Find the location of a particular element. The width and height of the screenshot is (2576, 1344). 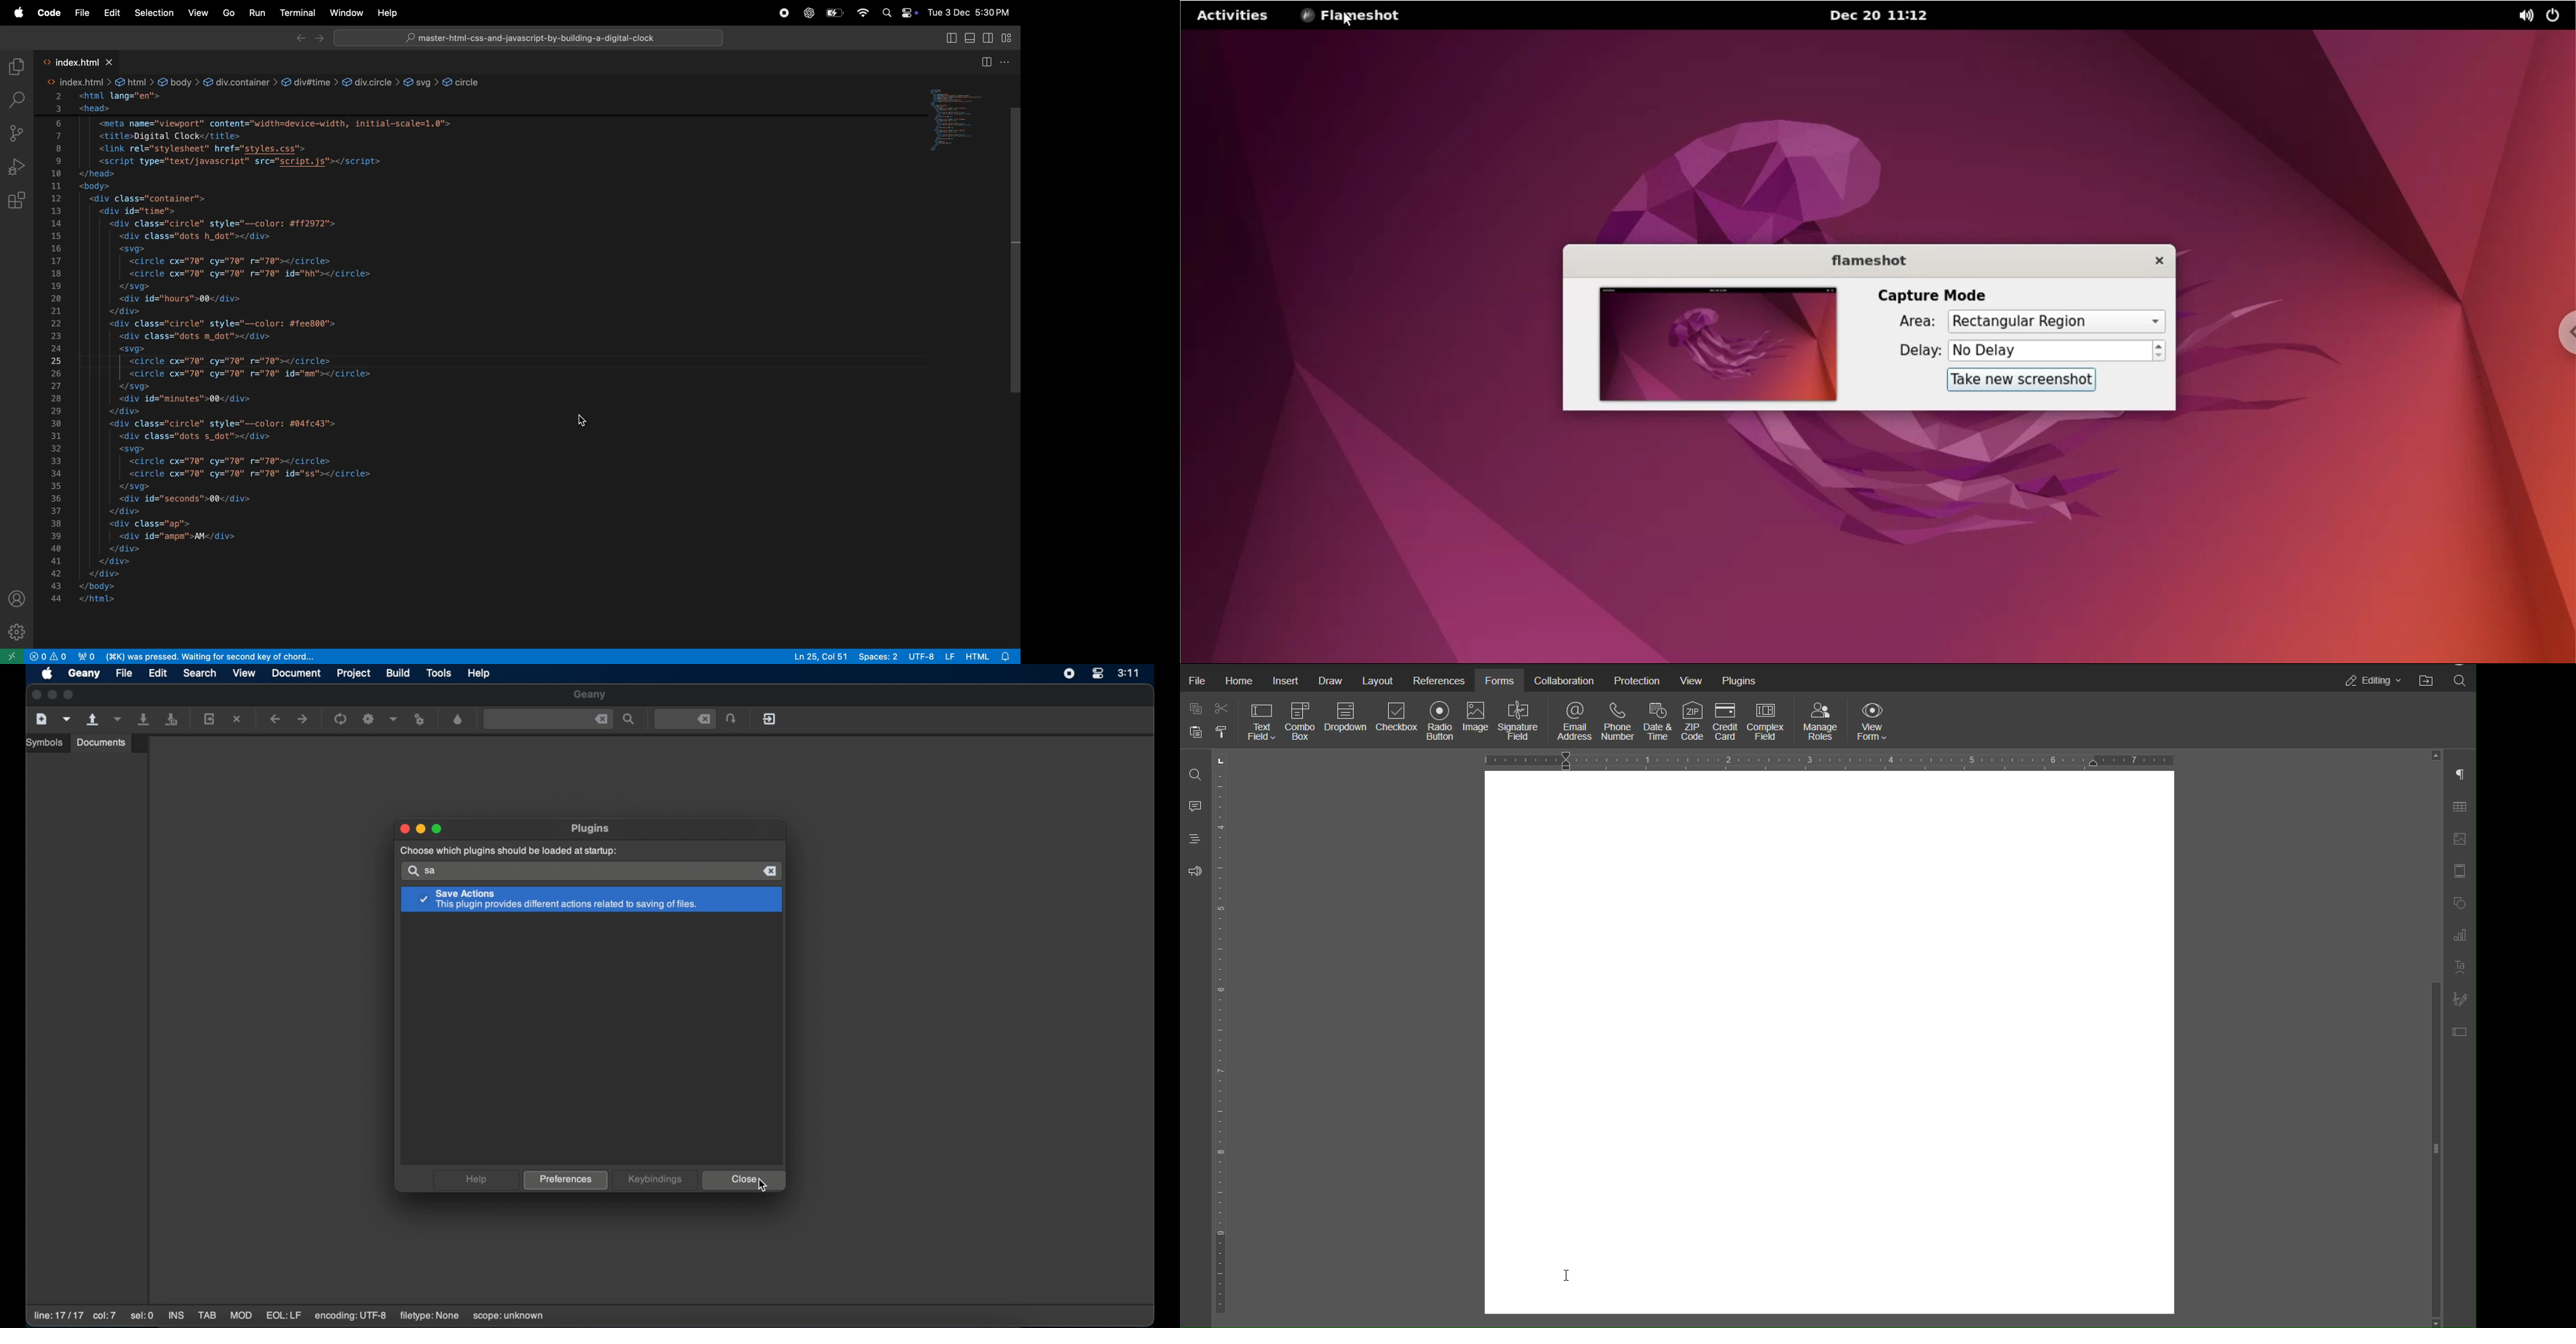

Image Settings is located at coordinates (2460, 838).